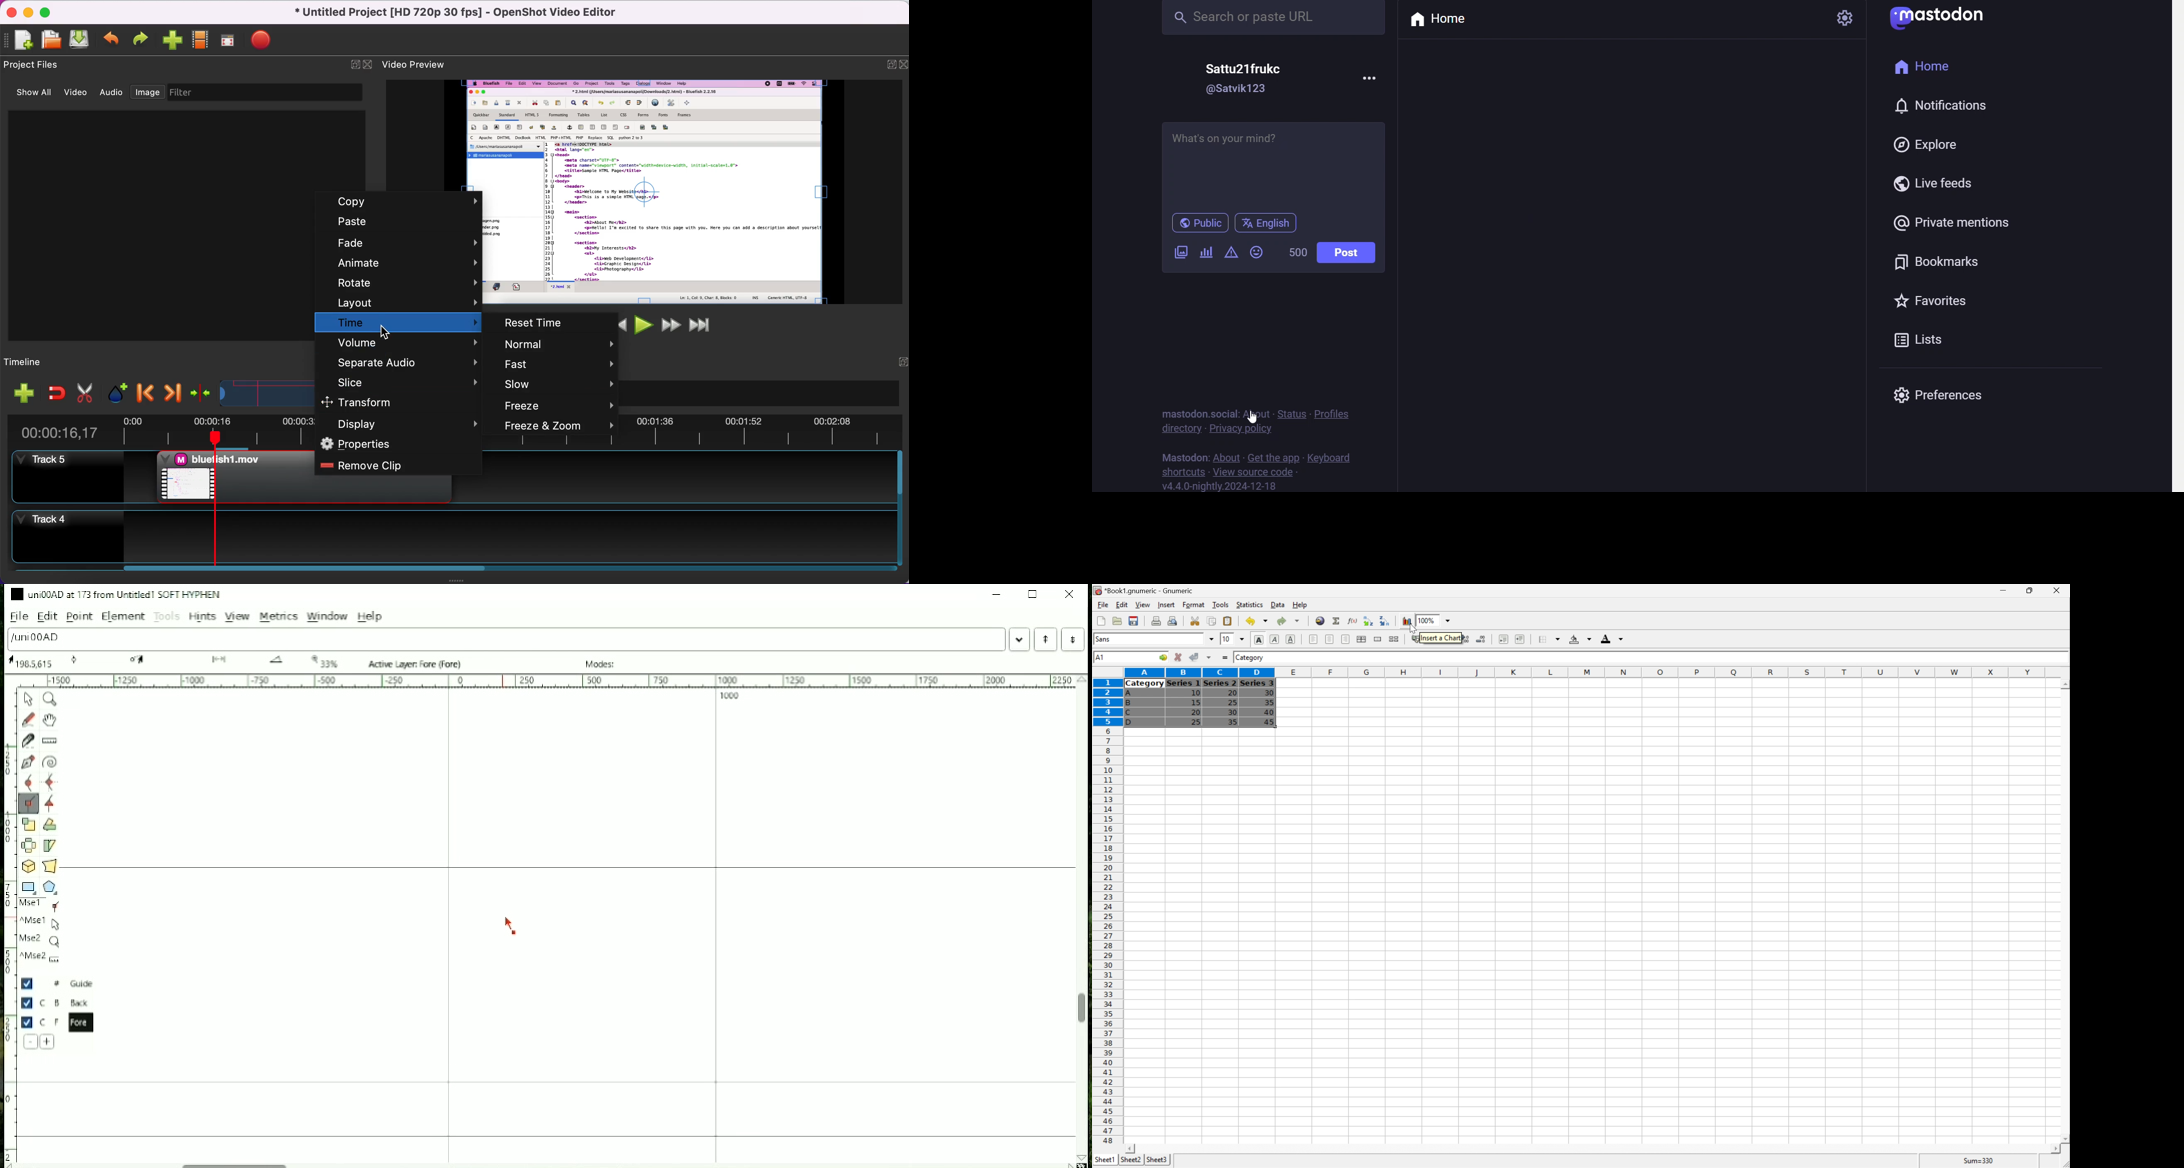 This screenshot has height=1176, width=2184. What do you see at coordinates (547, 681) in the screenshot?
I see `Horizontal scale` at bounding box center [547, 681].